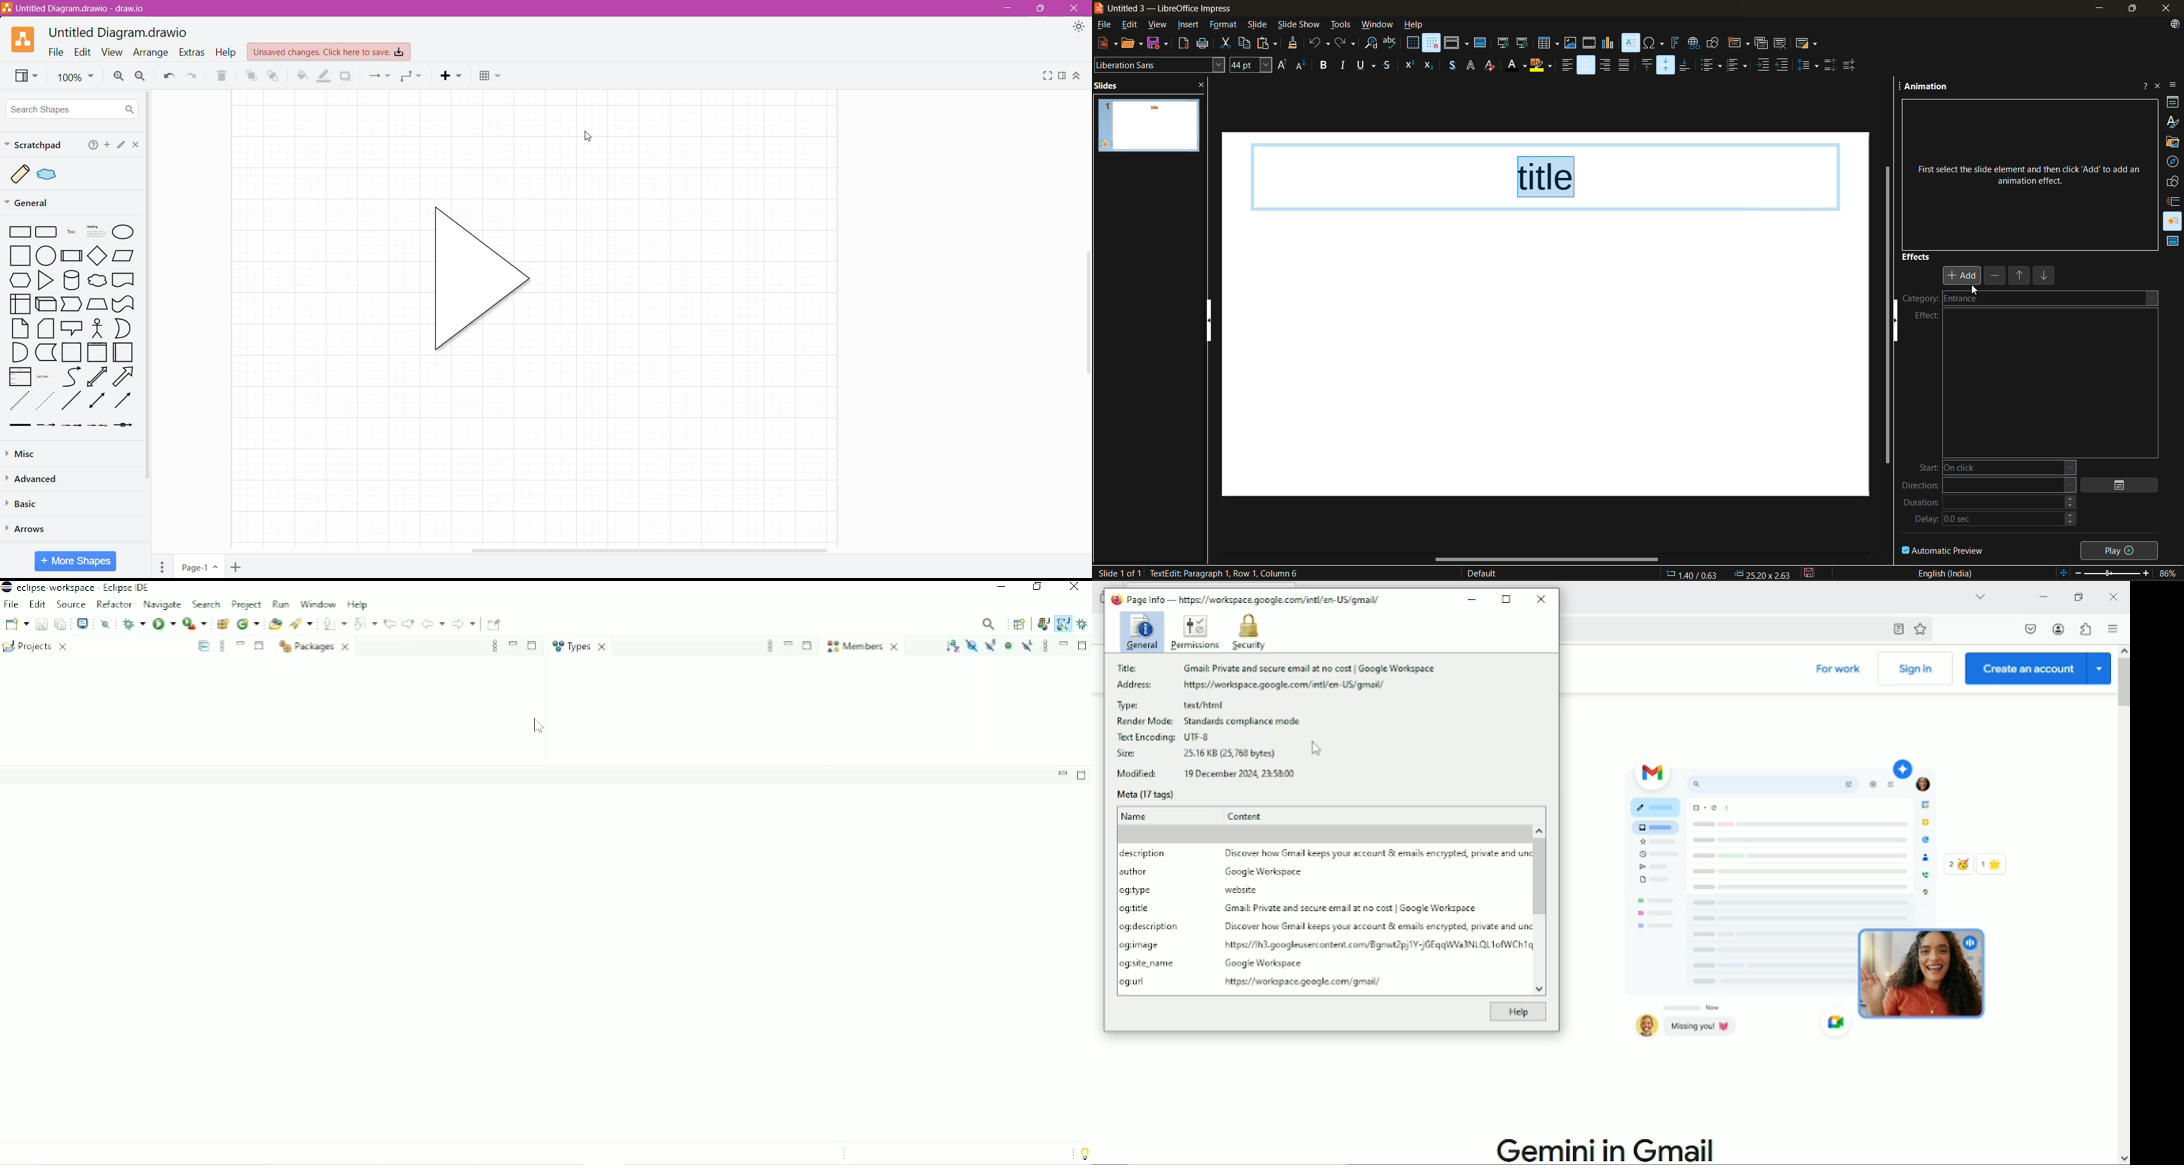 The width and height of the screenshot is (2184, 1176). I want to click on Connection, so click(380, 75).